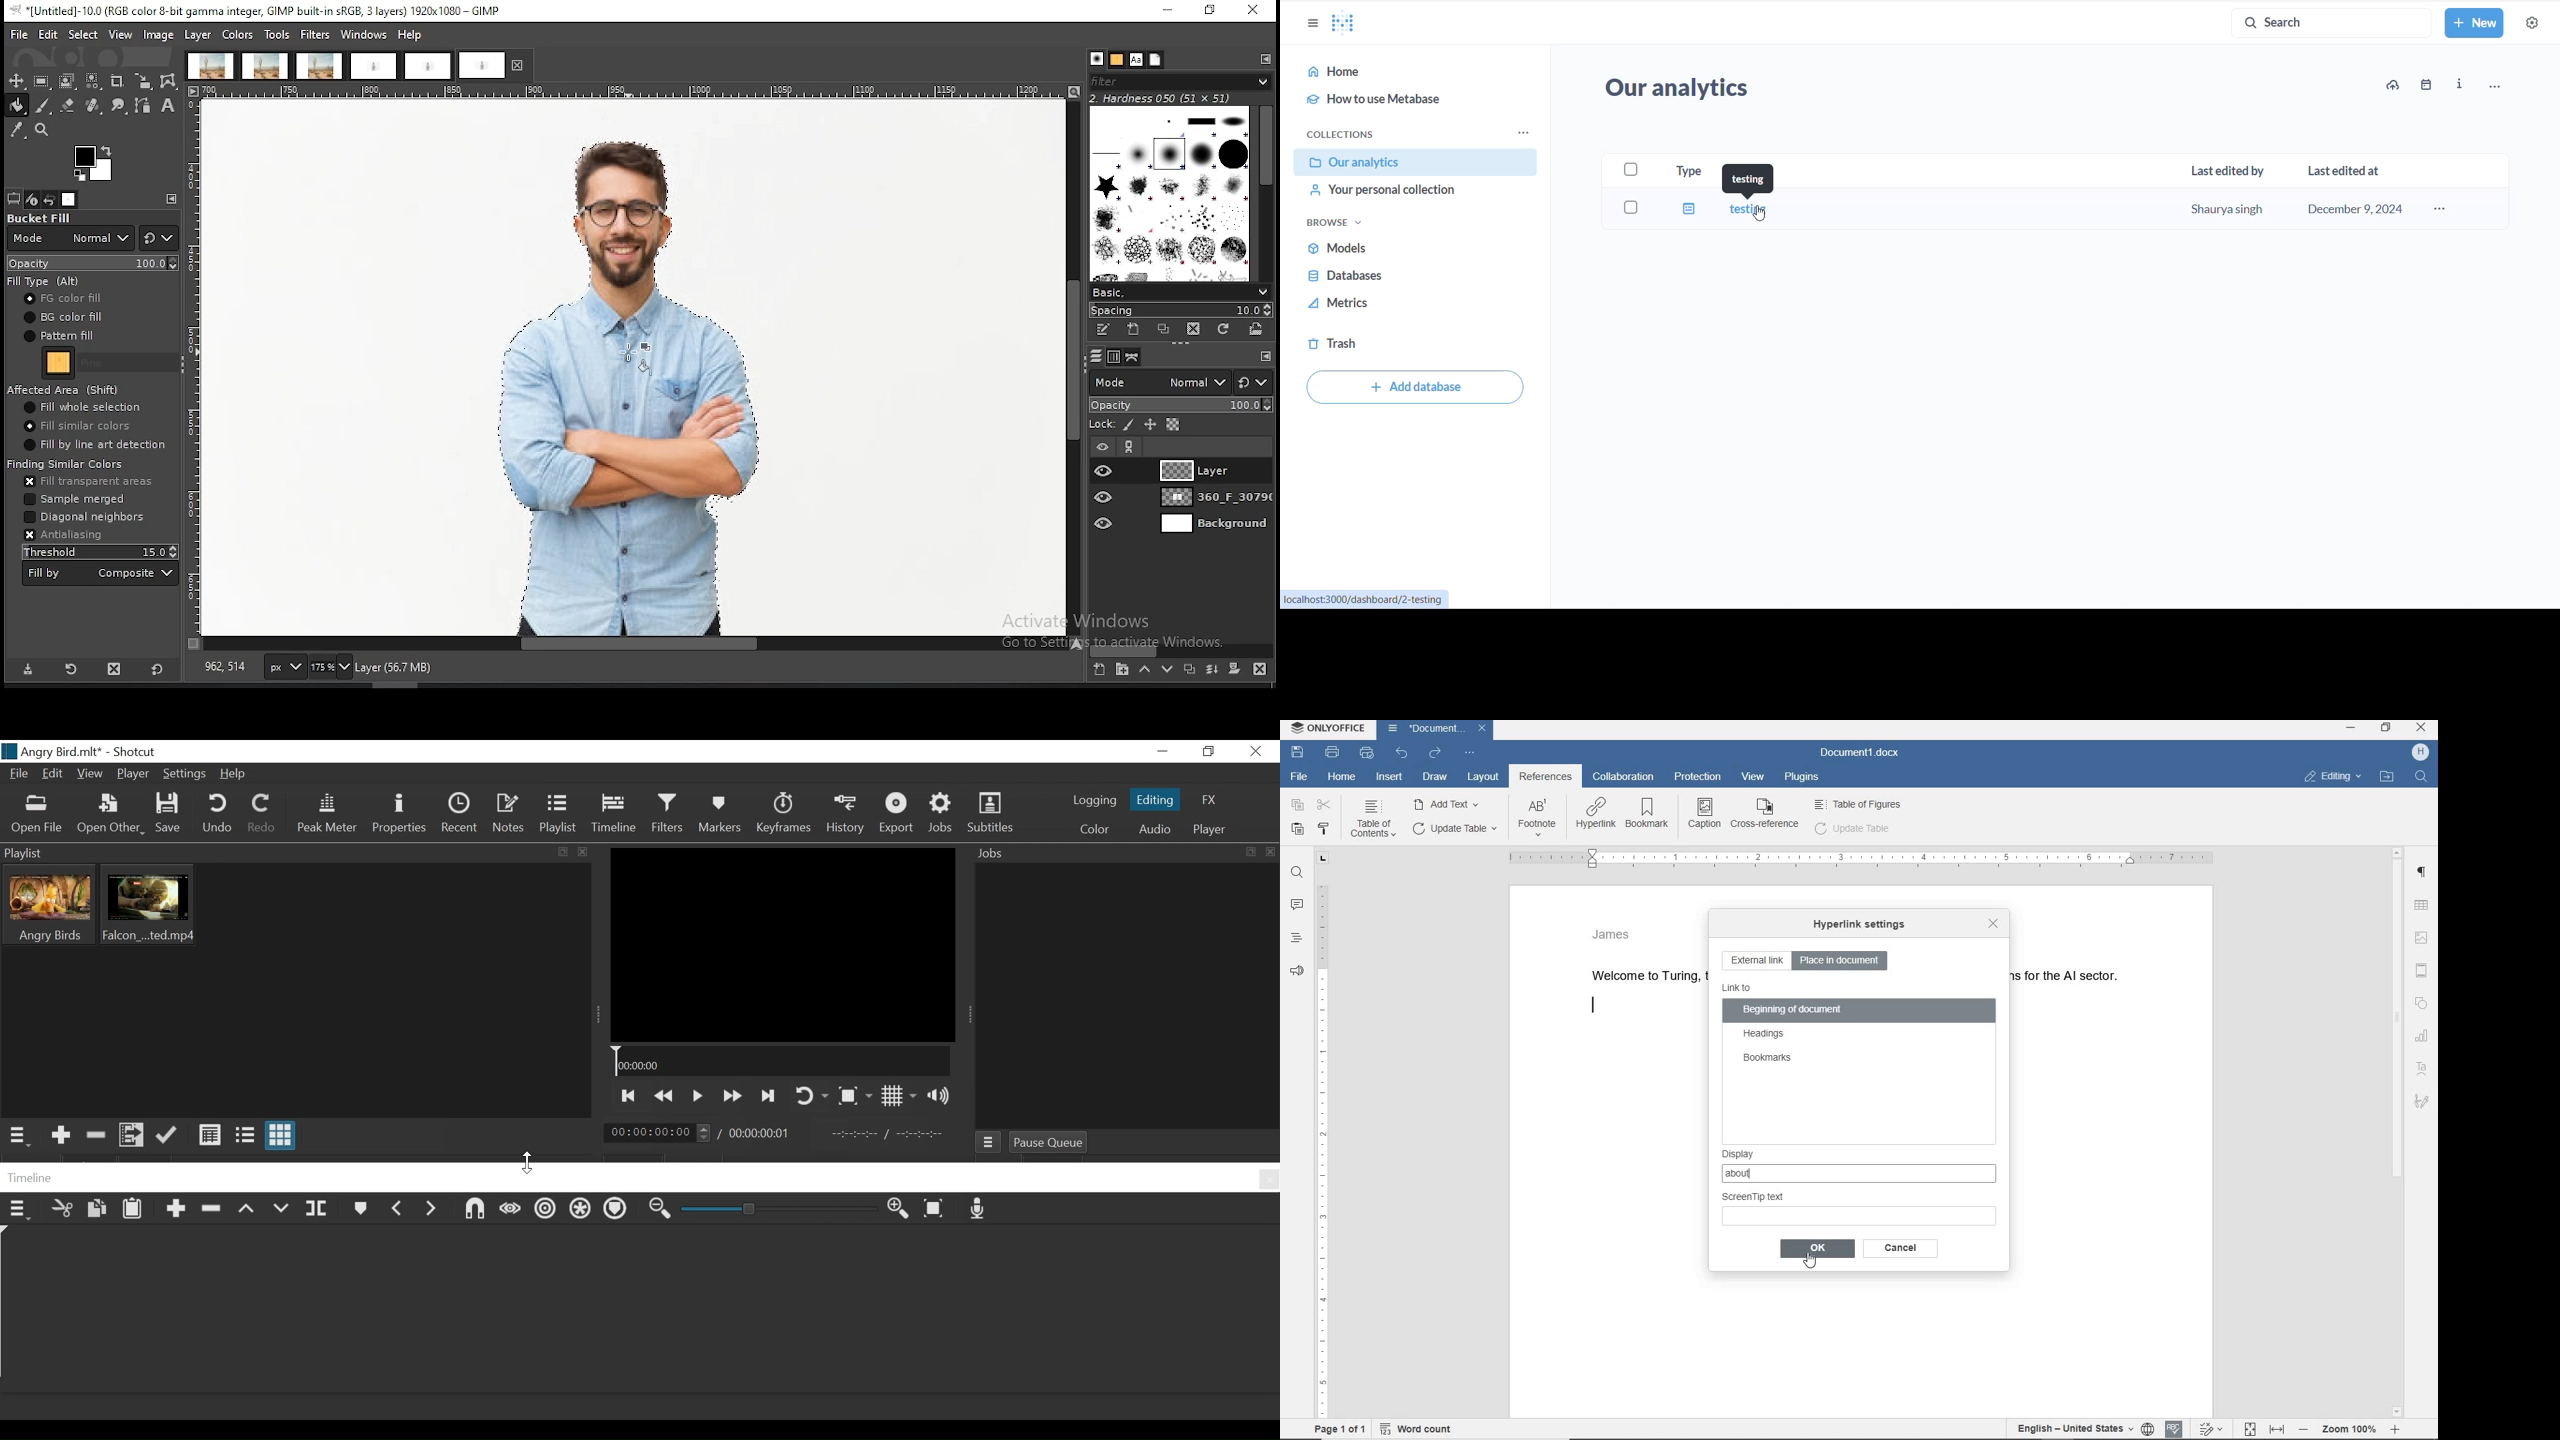 This screenshot has width=2576, height=1456. I want to click on info, so click(2462, 85).